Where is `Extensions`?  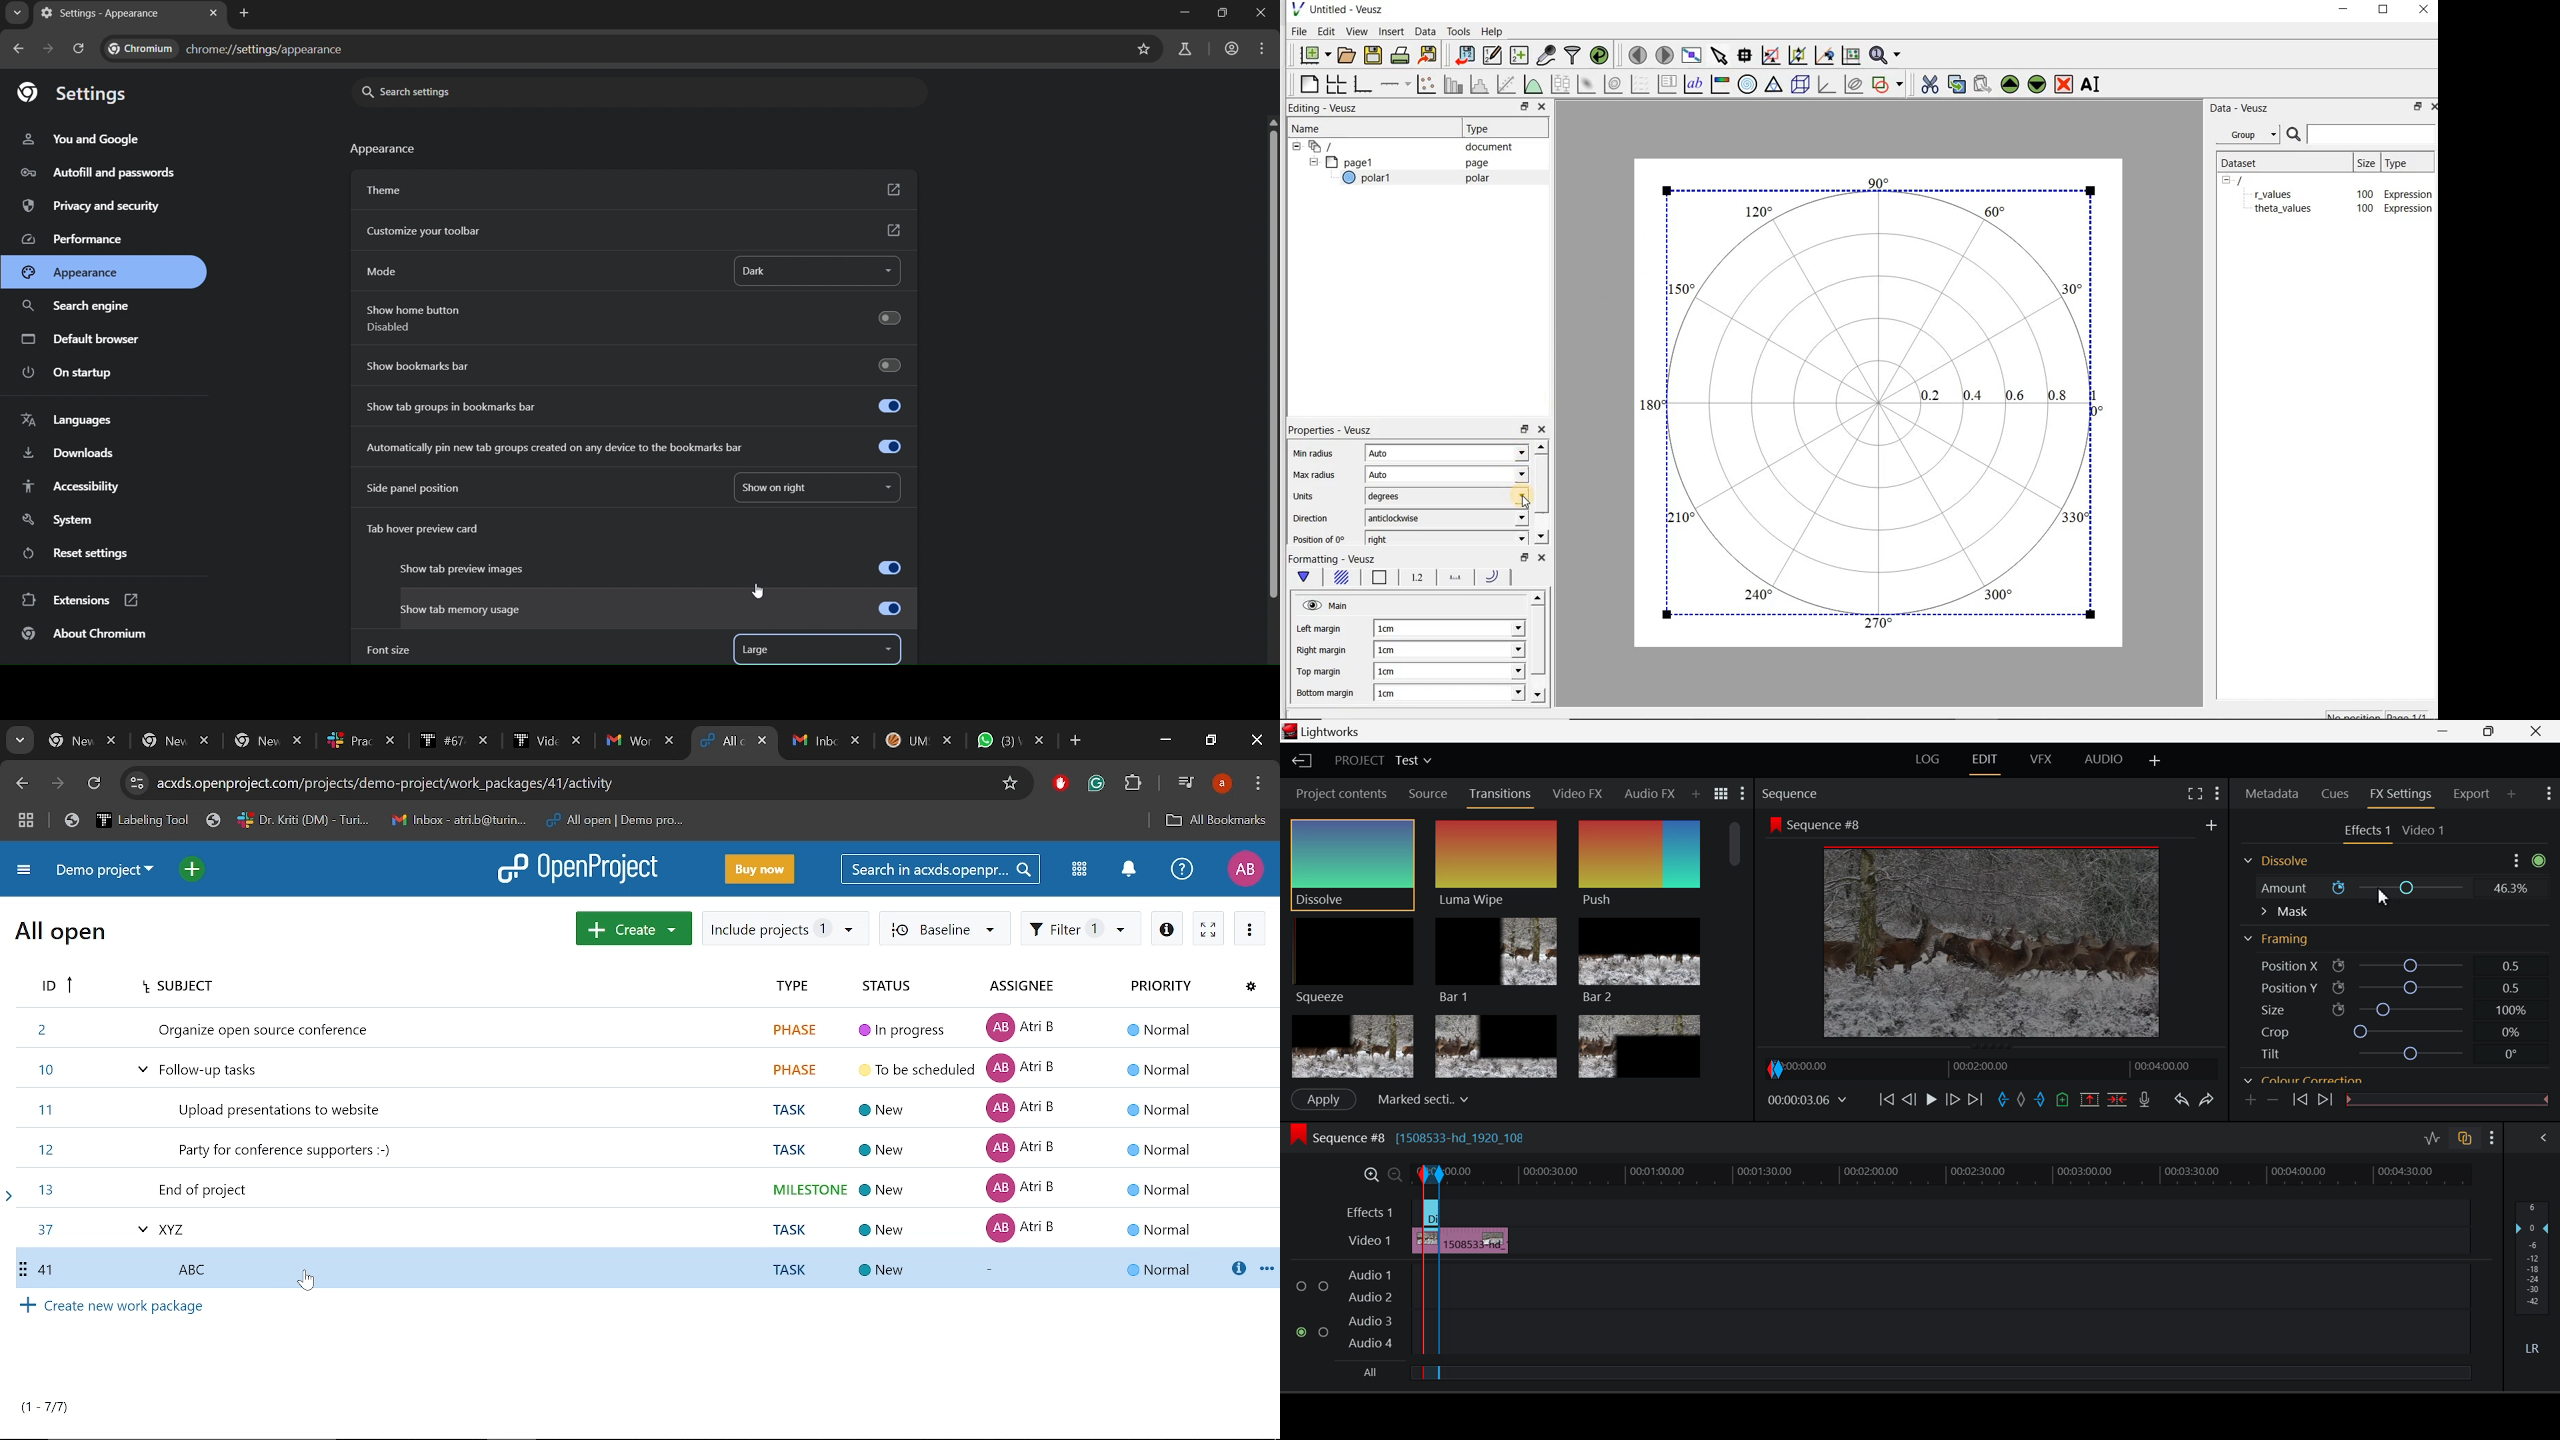
Extensions is located at coordinates (1135, 784).